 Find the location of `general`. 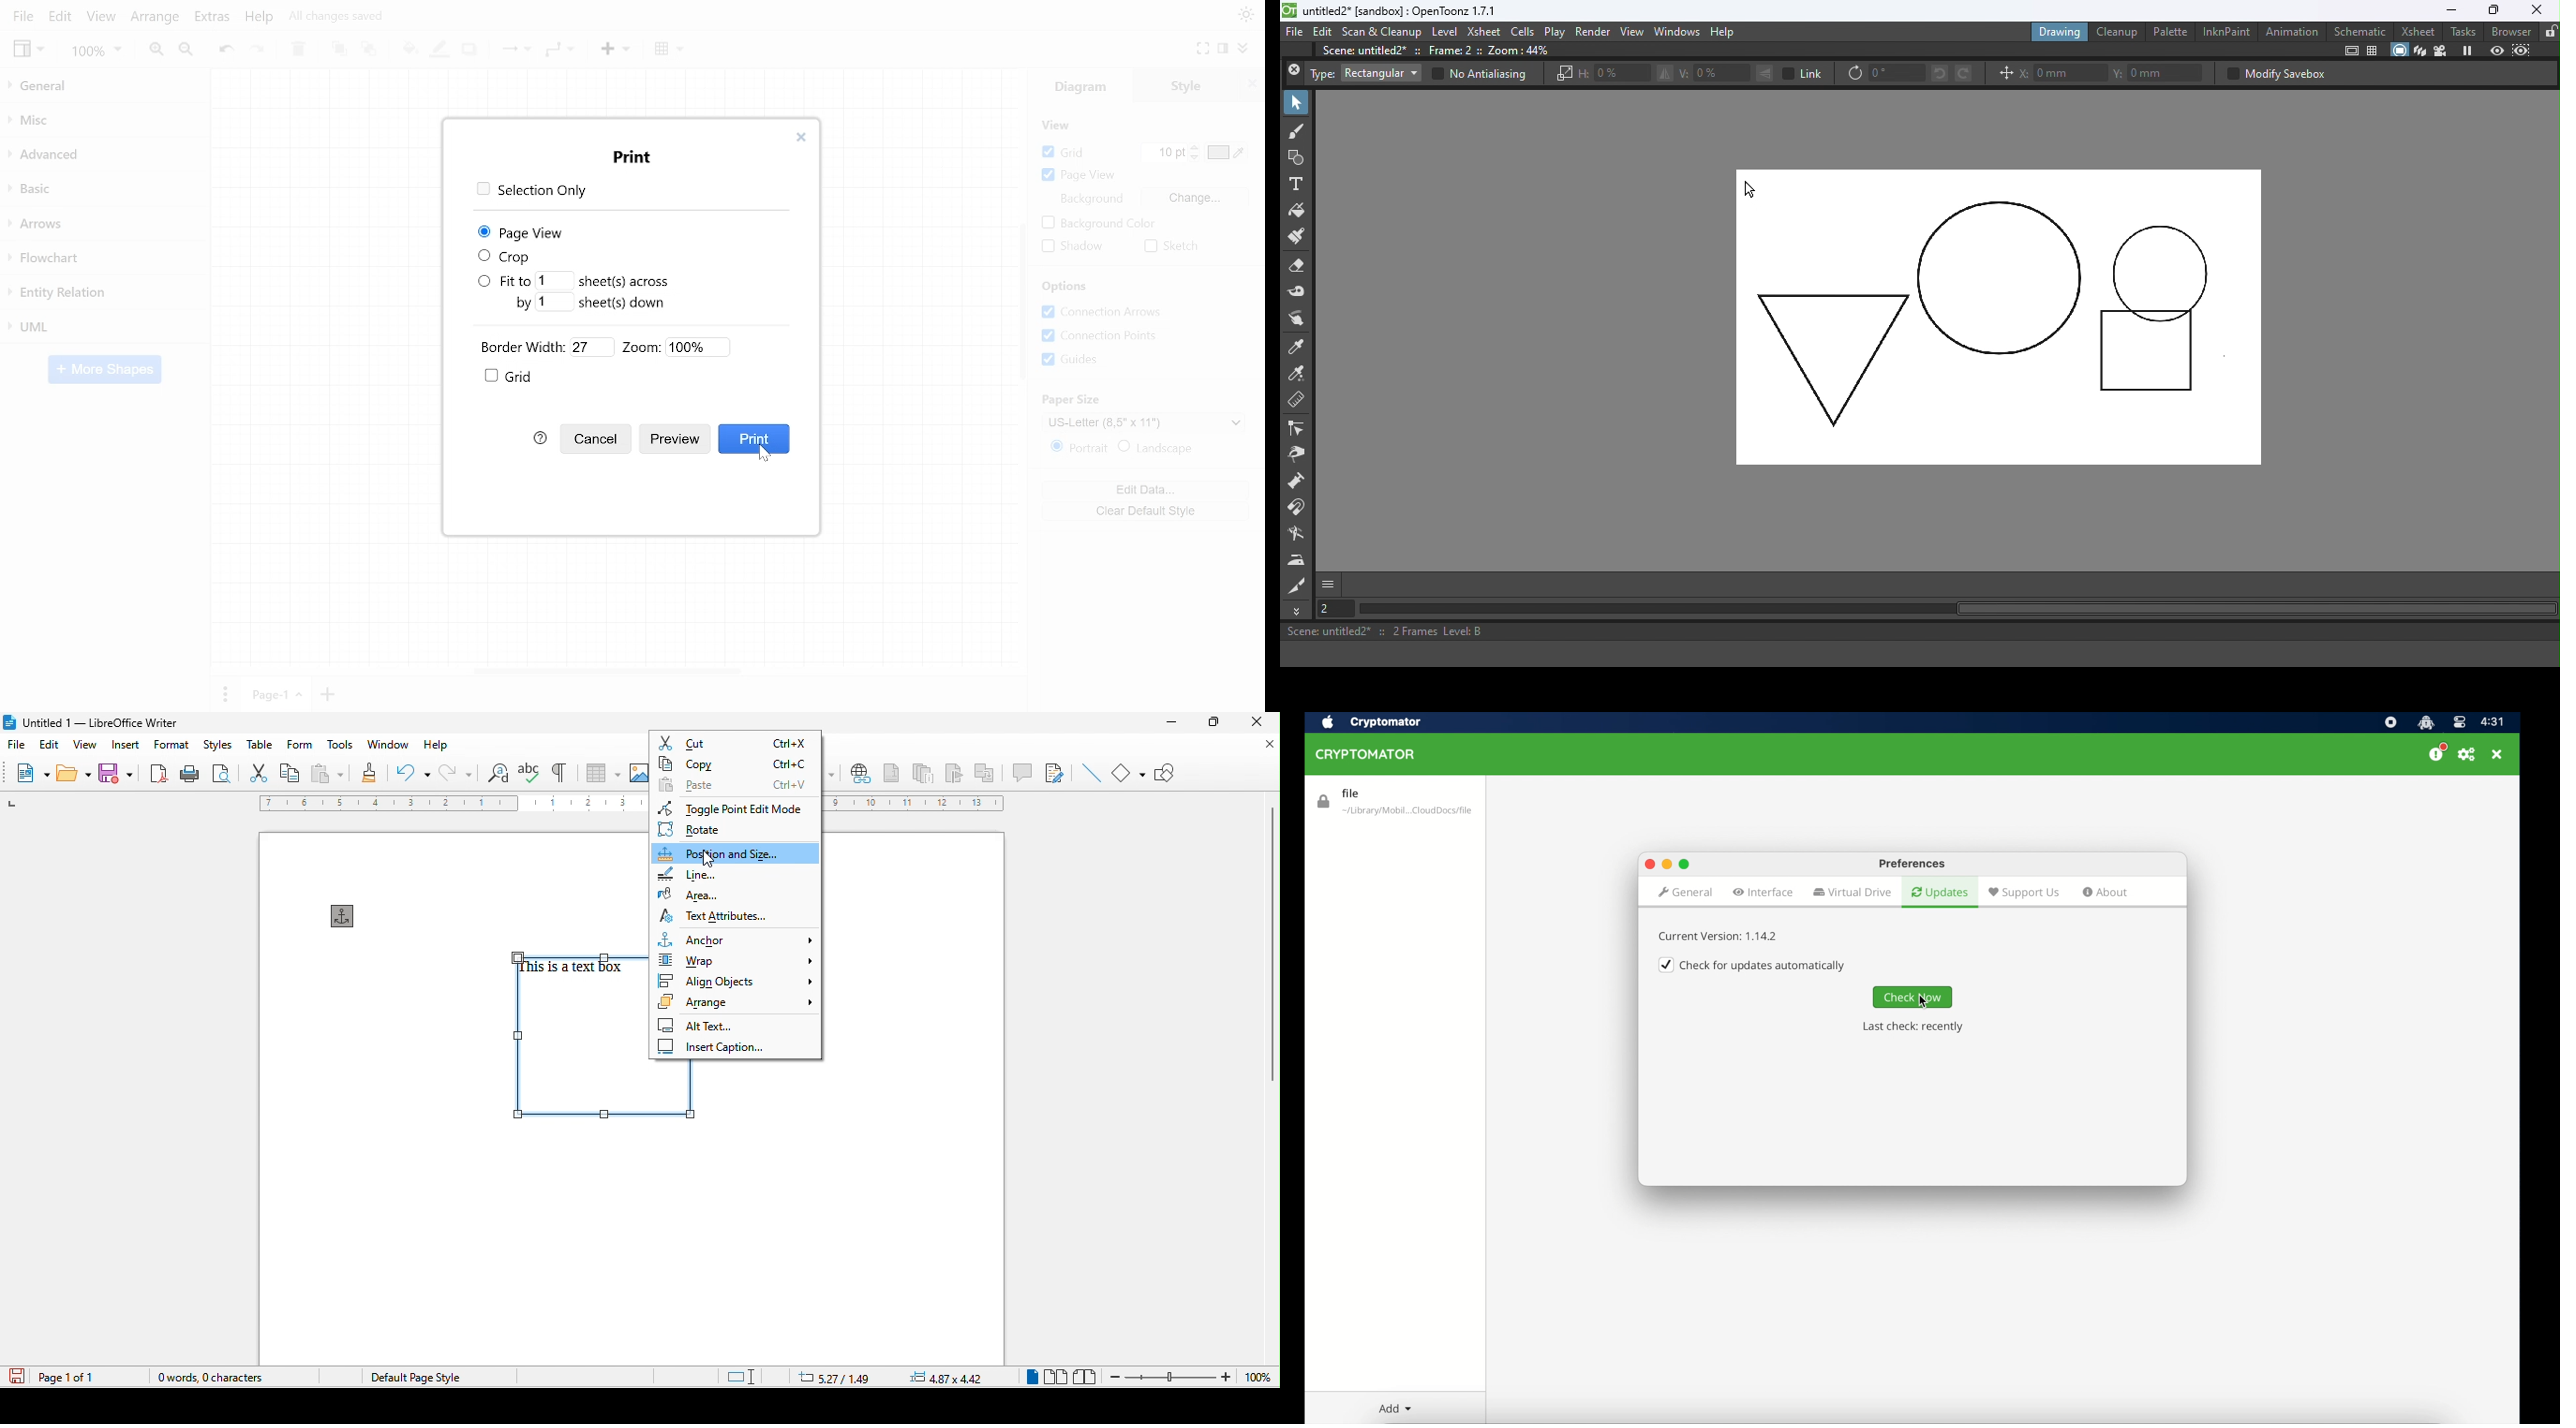

general is located at coordinates (1685, 892).